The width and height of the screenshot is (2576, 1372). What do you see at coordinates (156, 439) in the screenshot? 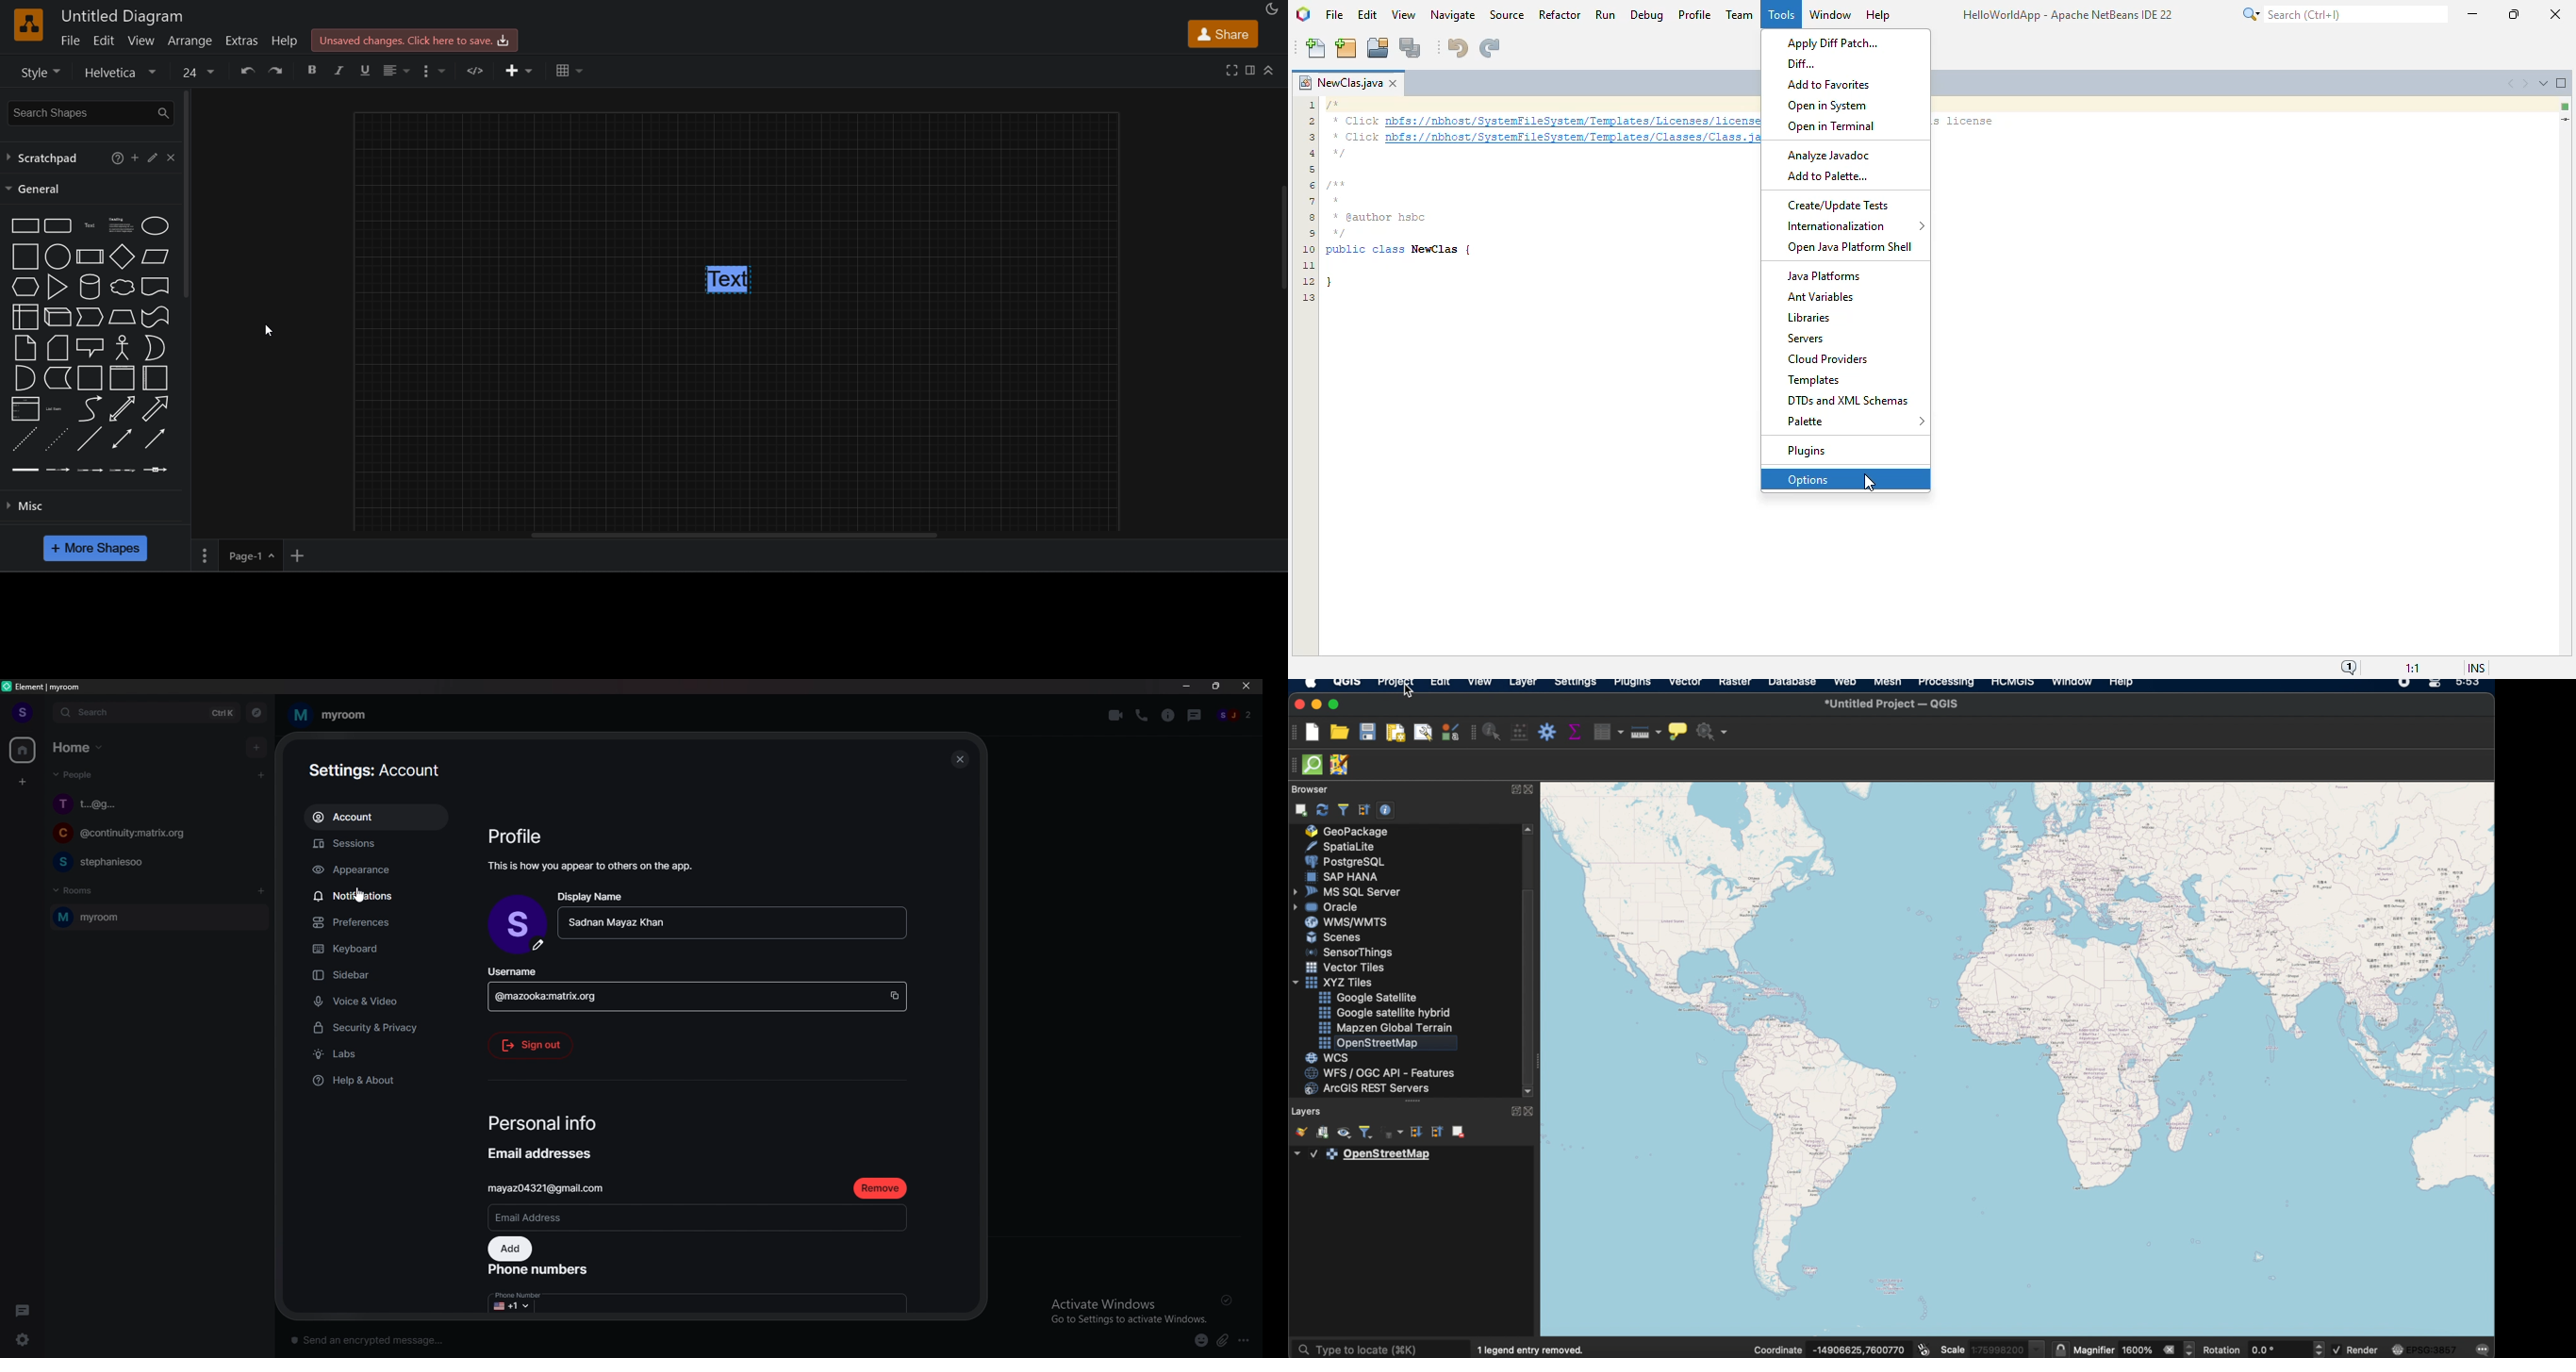
I see `Directional connector` at bounding box center [156, 439].